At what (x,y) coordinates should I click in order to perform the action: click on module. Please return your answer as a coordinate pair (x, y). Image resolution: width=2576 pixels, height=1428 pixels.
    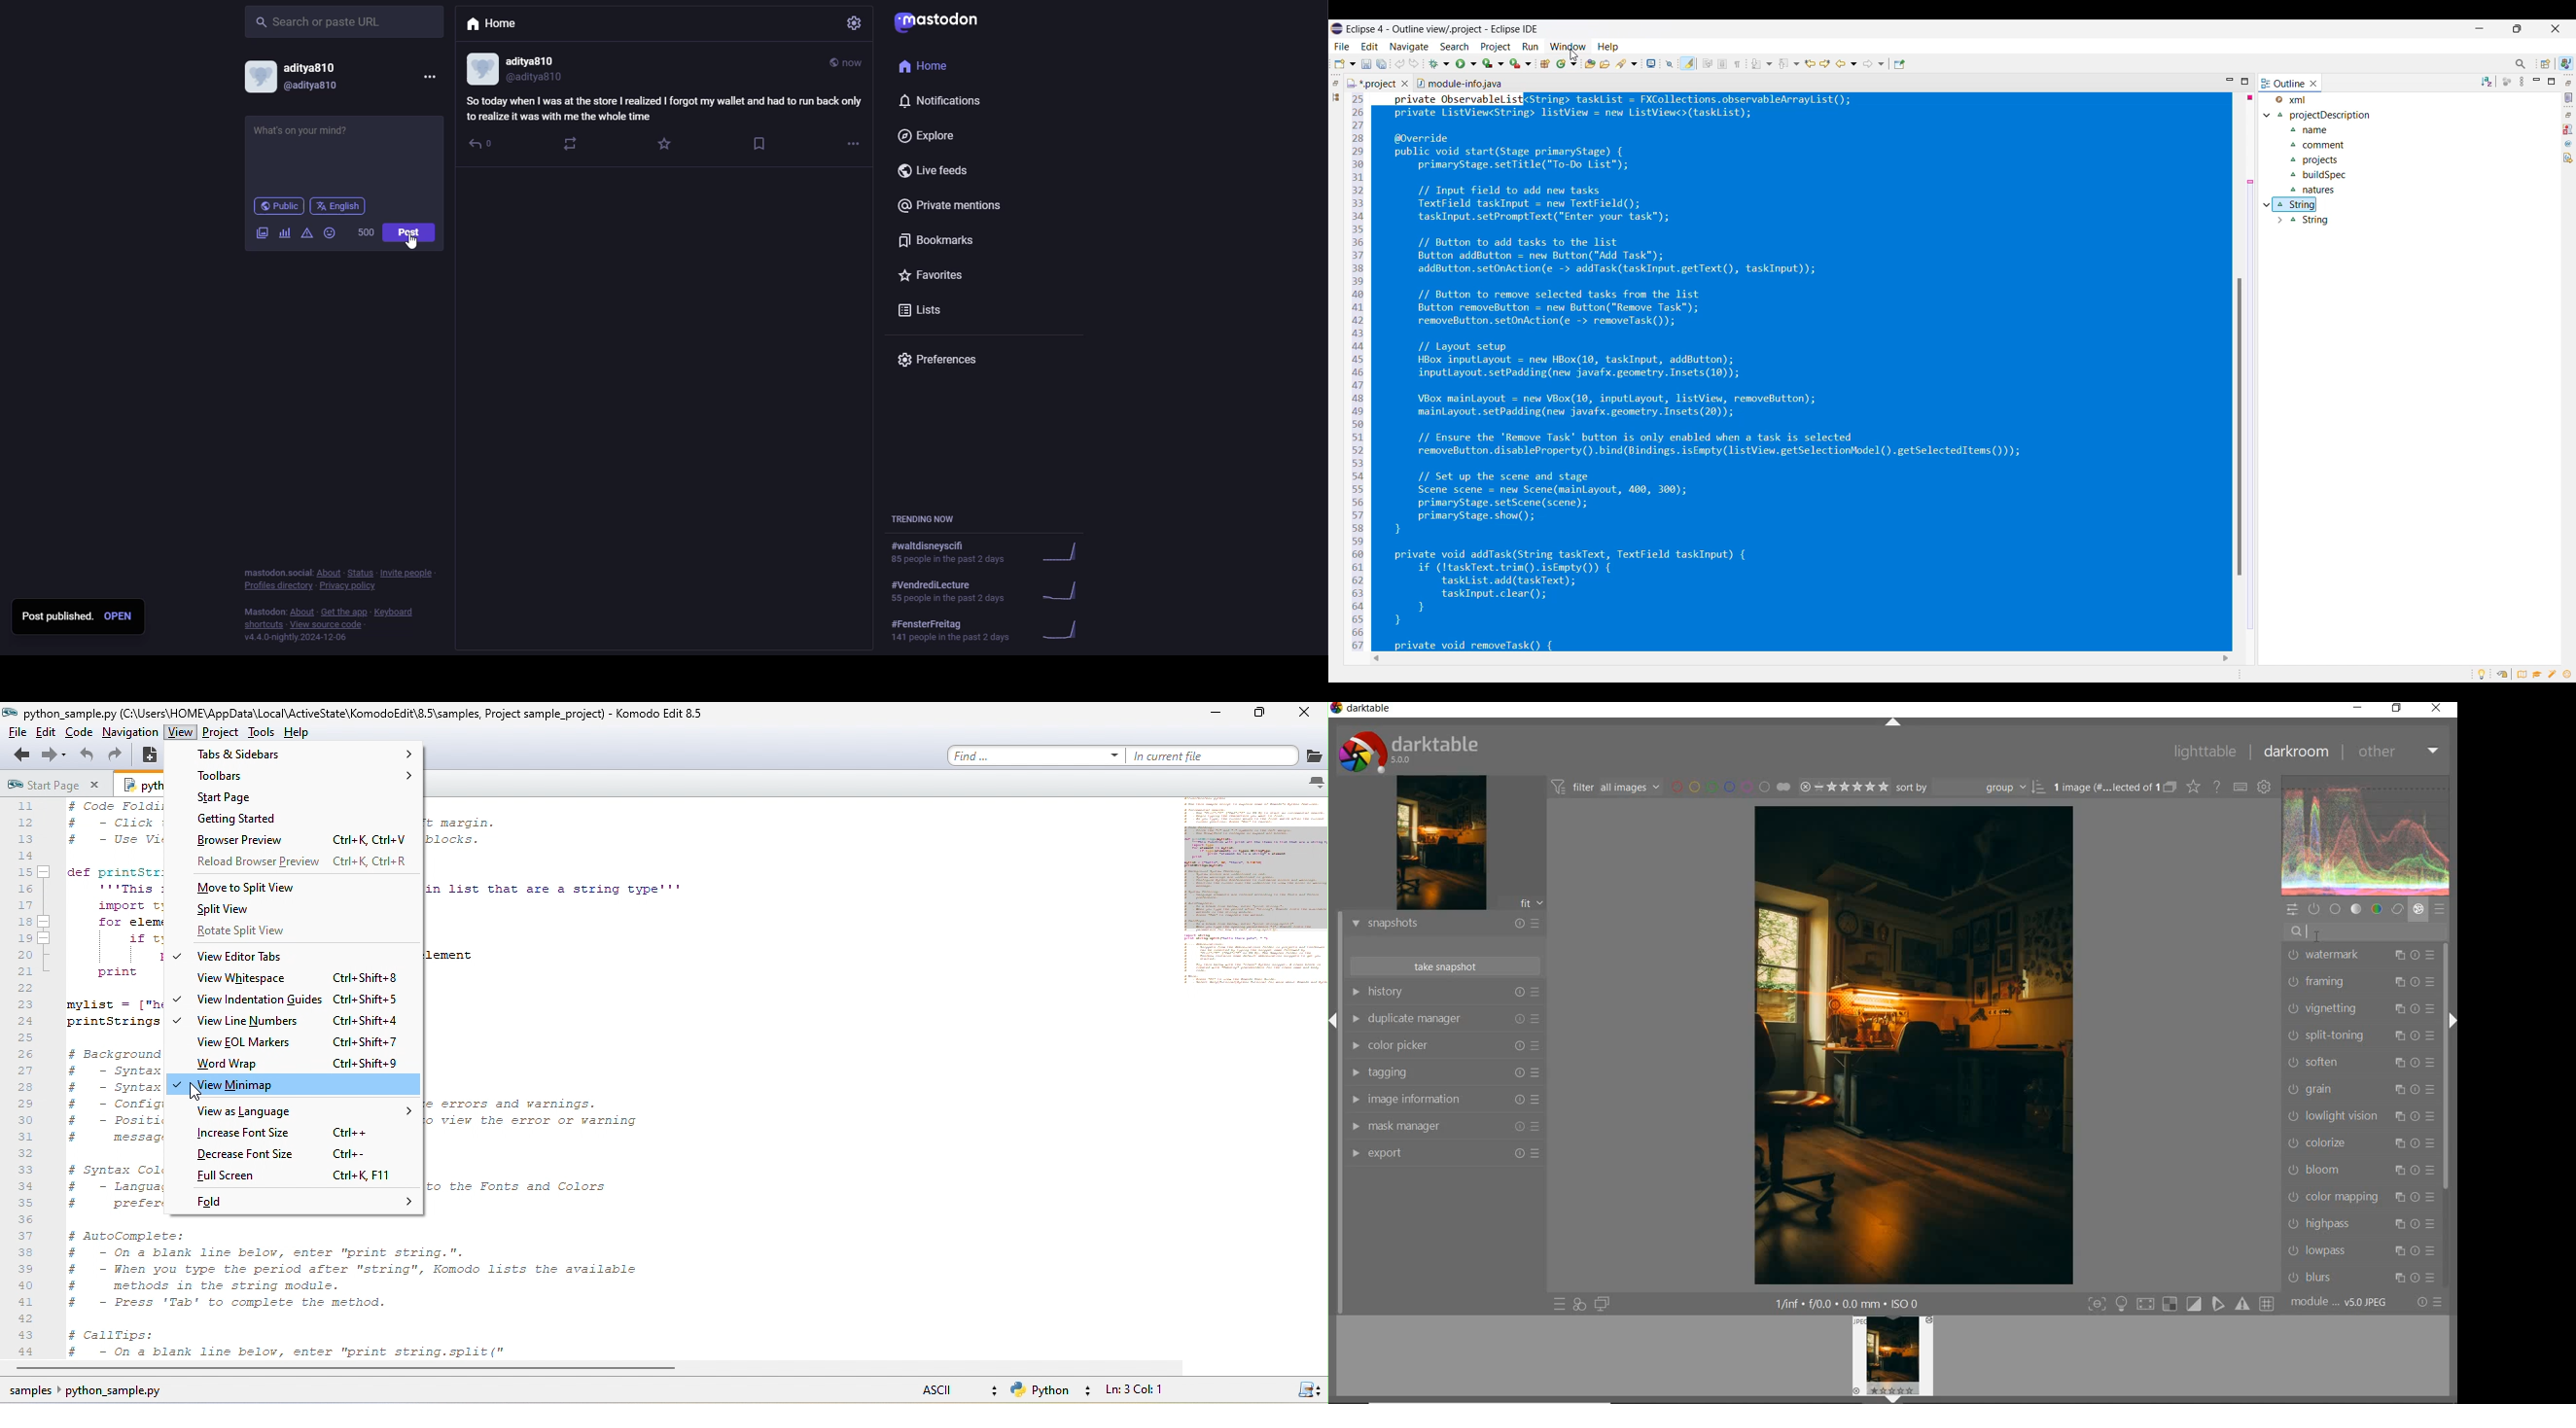
    Looking at the image, I should click on (2343, 1303).